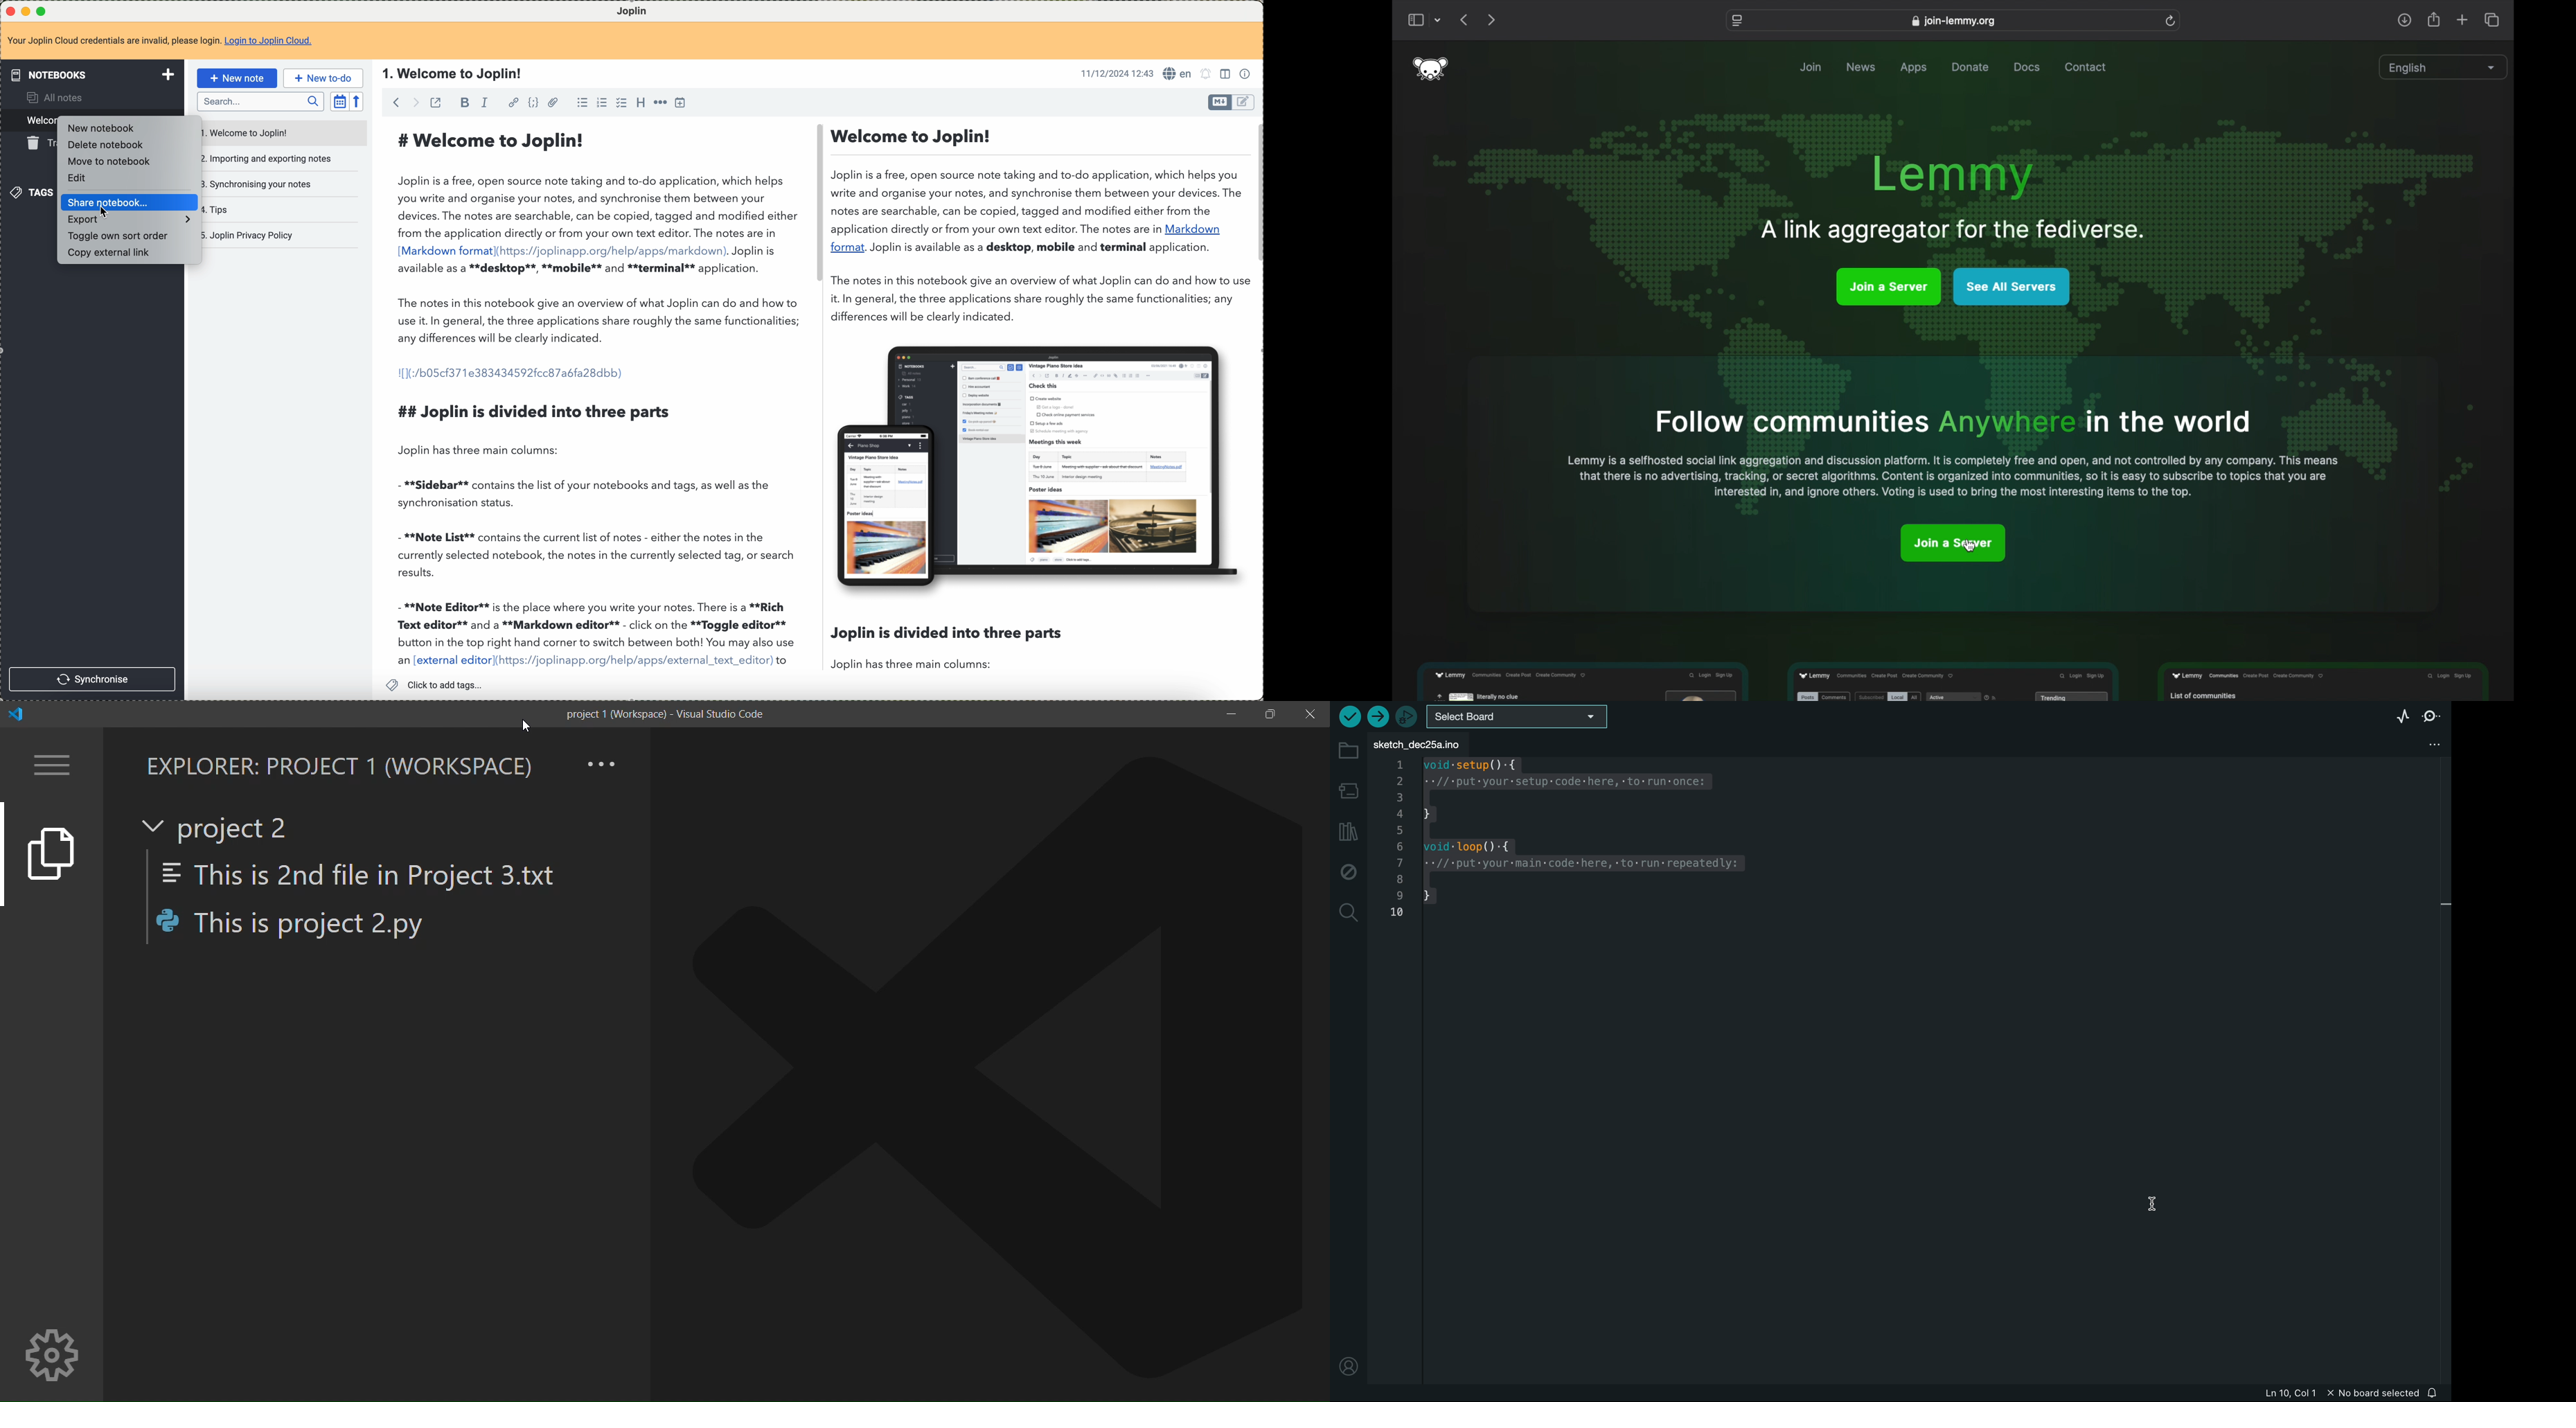  I want to click on notebooks, so click(95, 74).